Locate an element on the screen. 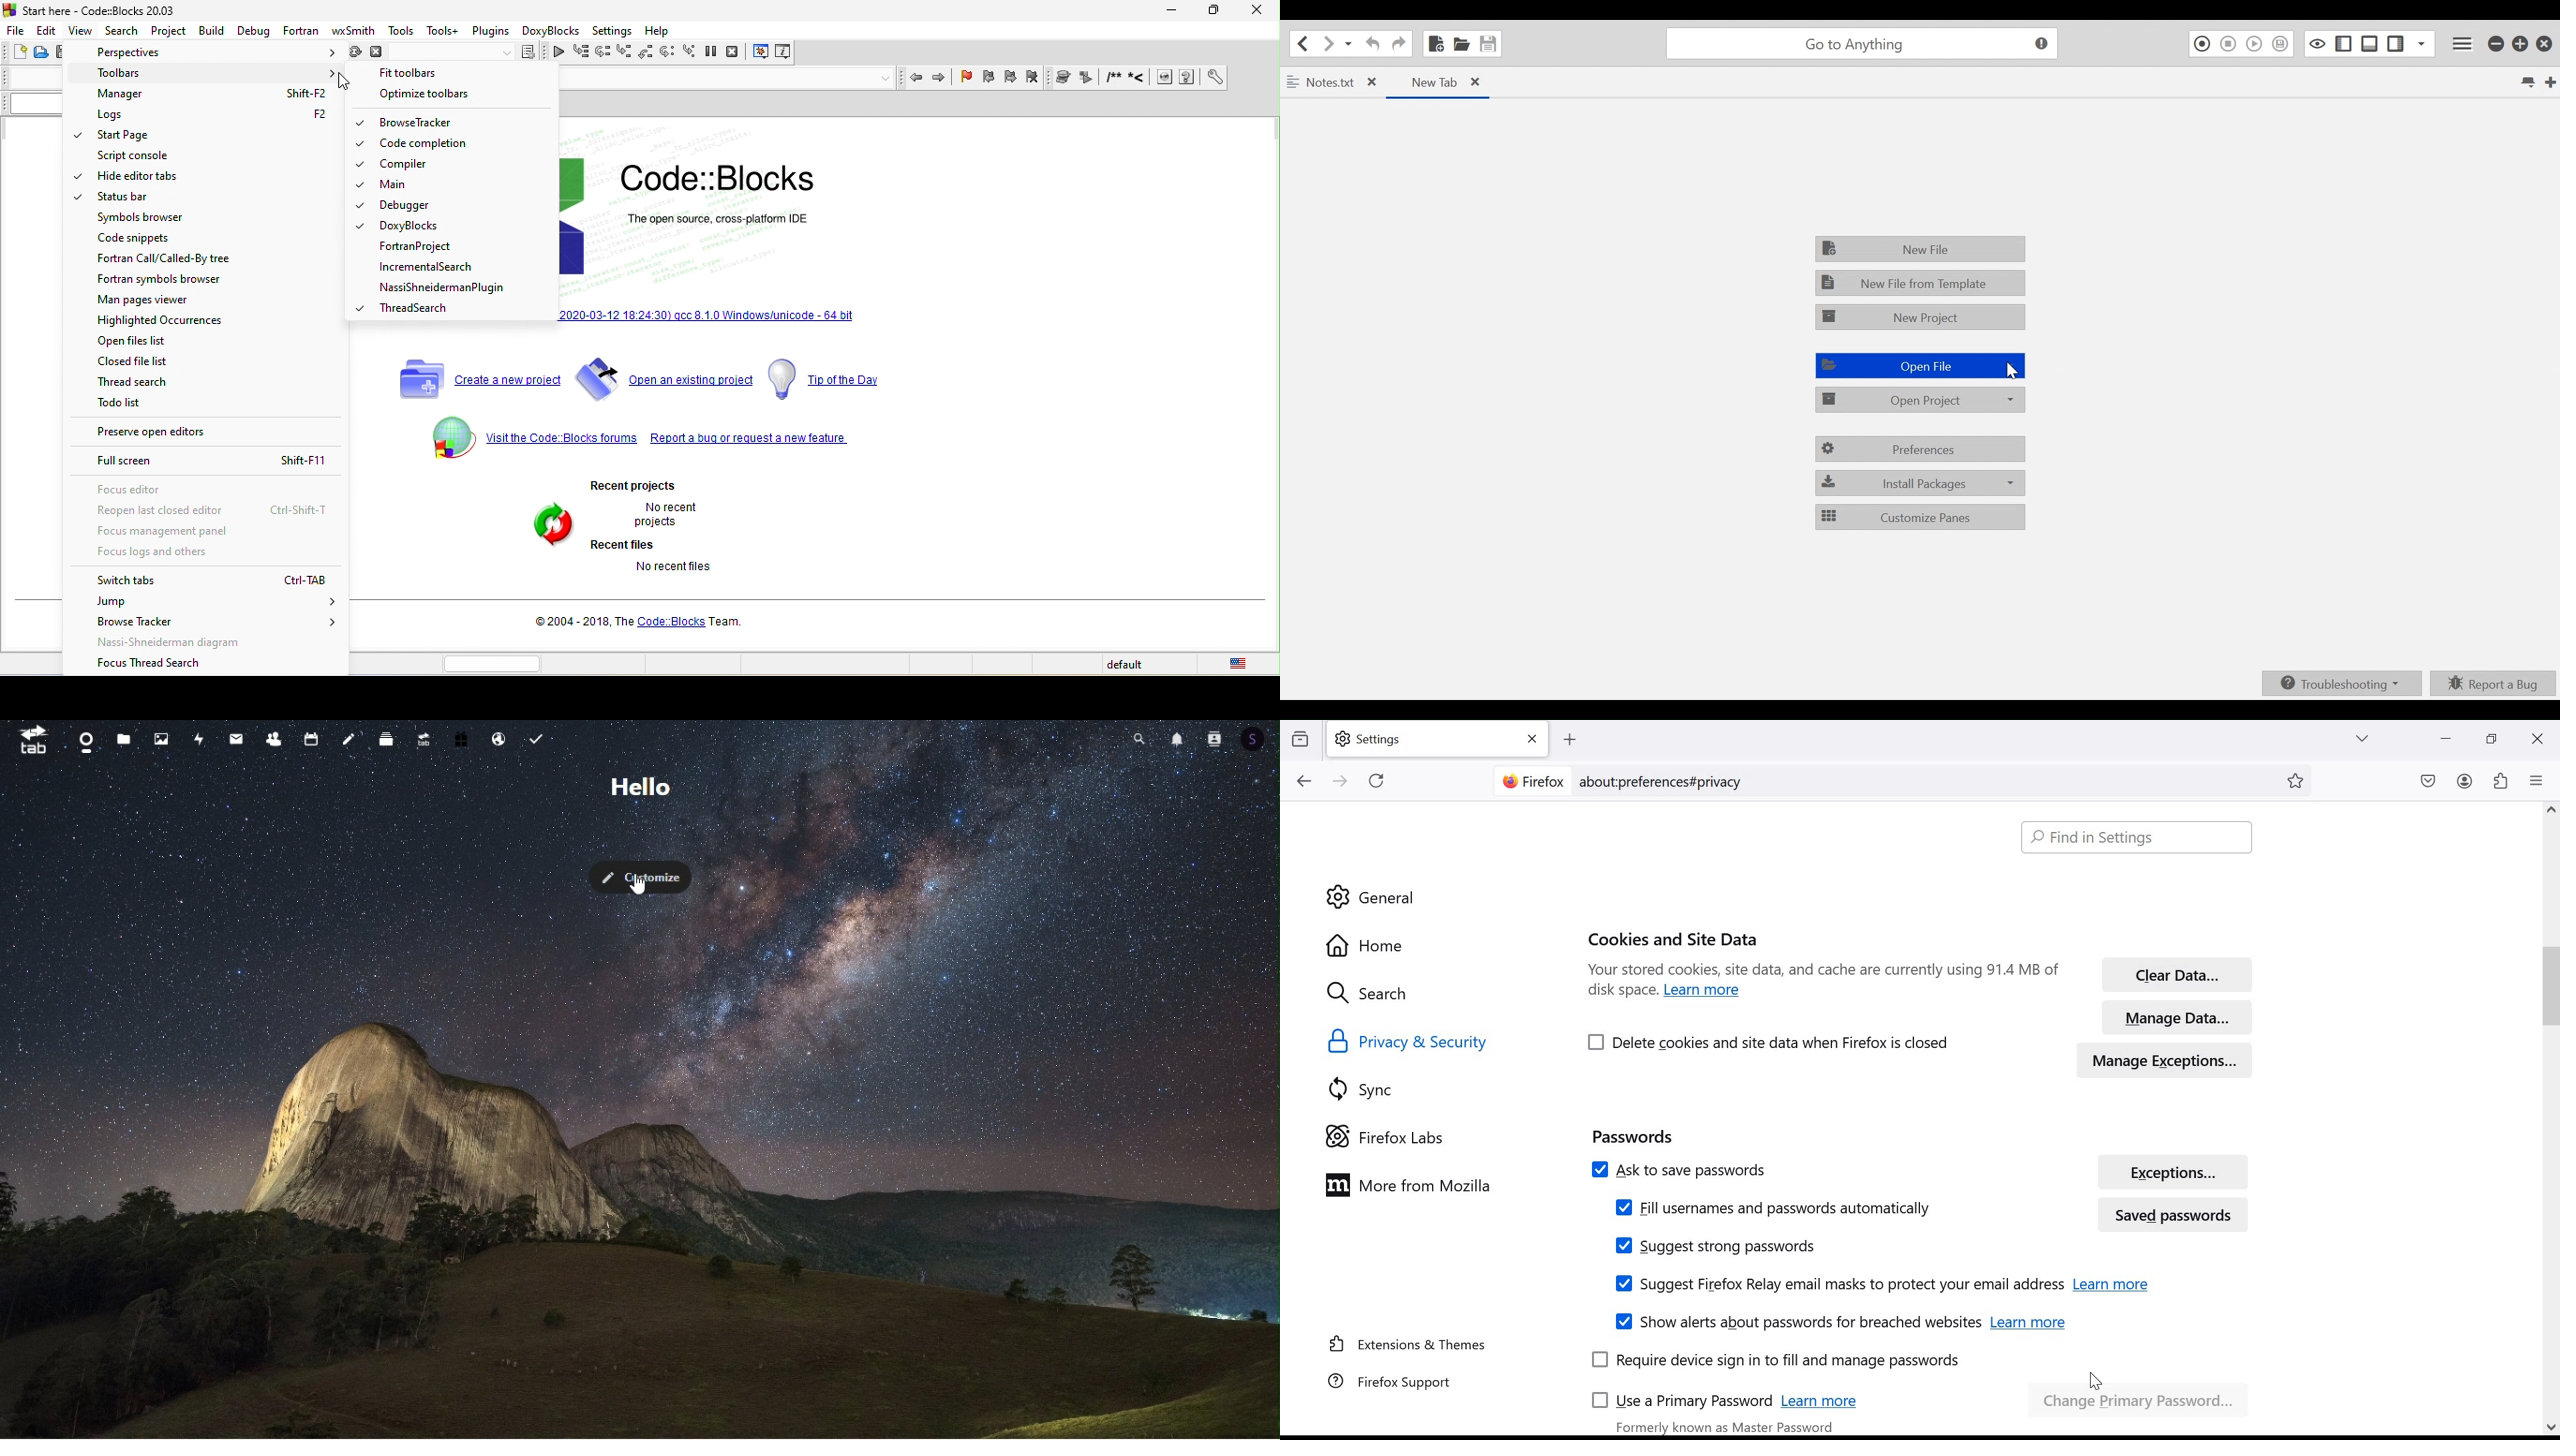  free trail is located at coordinates (461, 742).